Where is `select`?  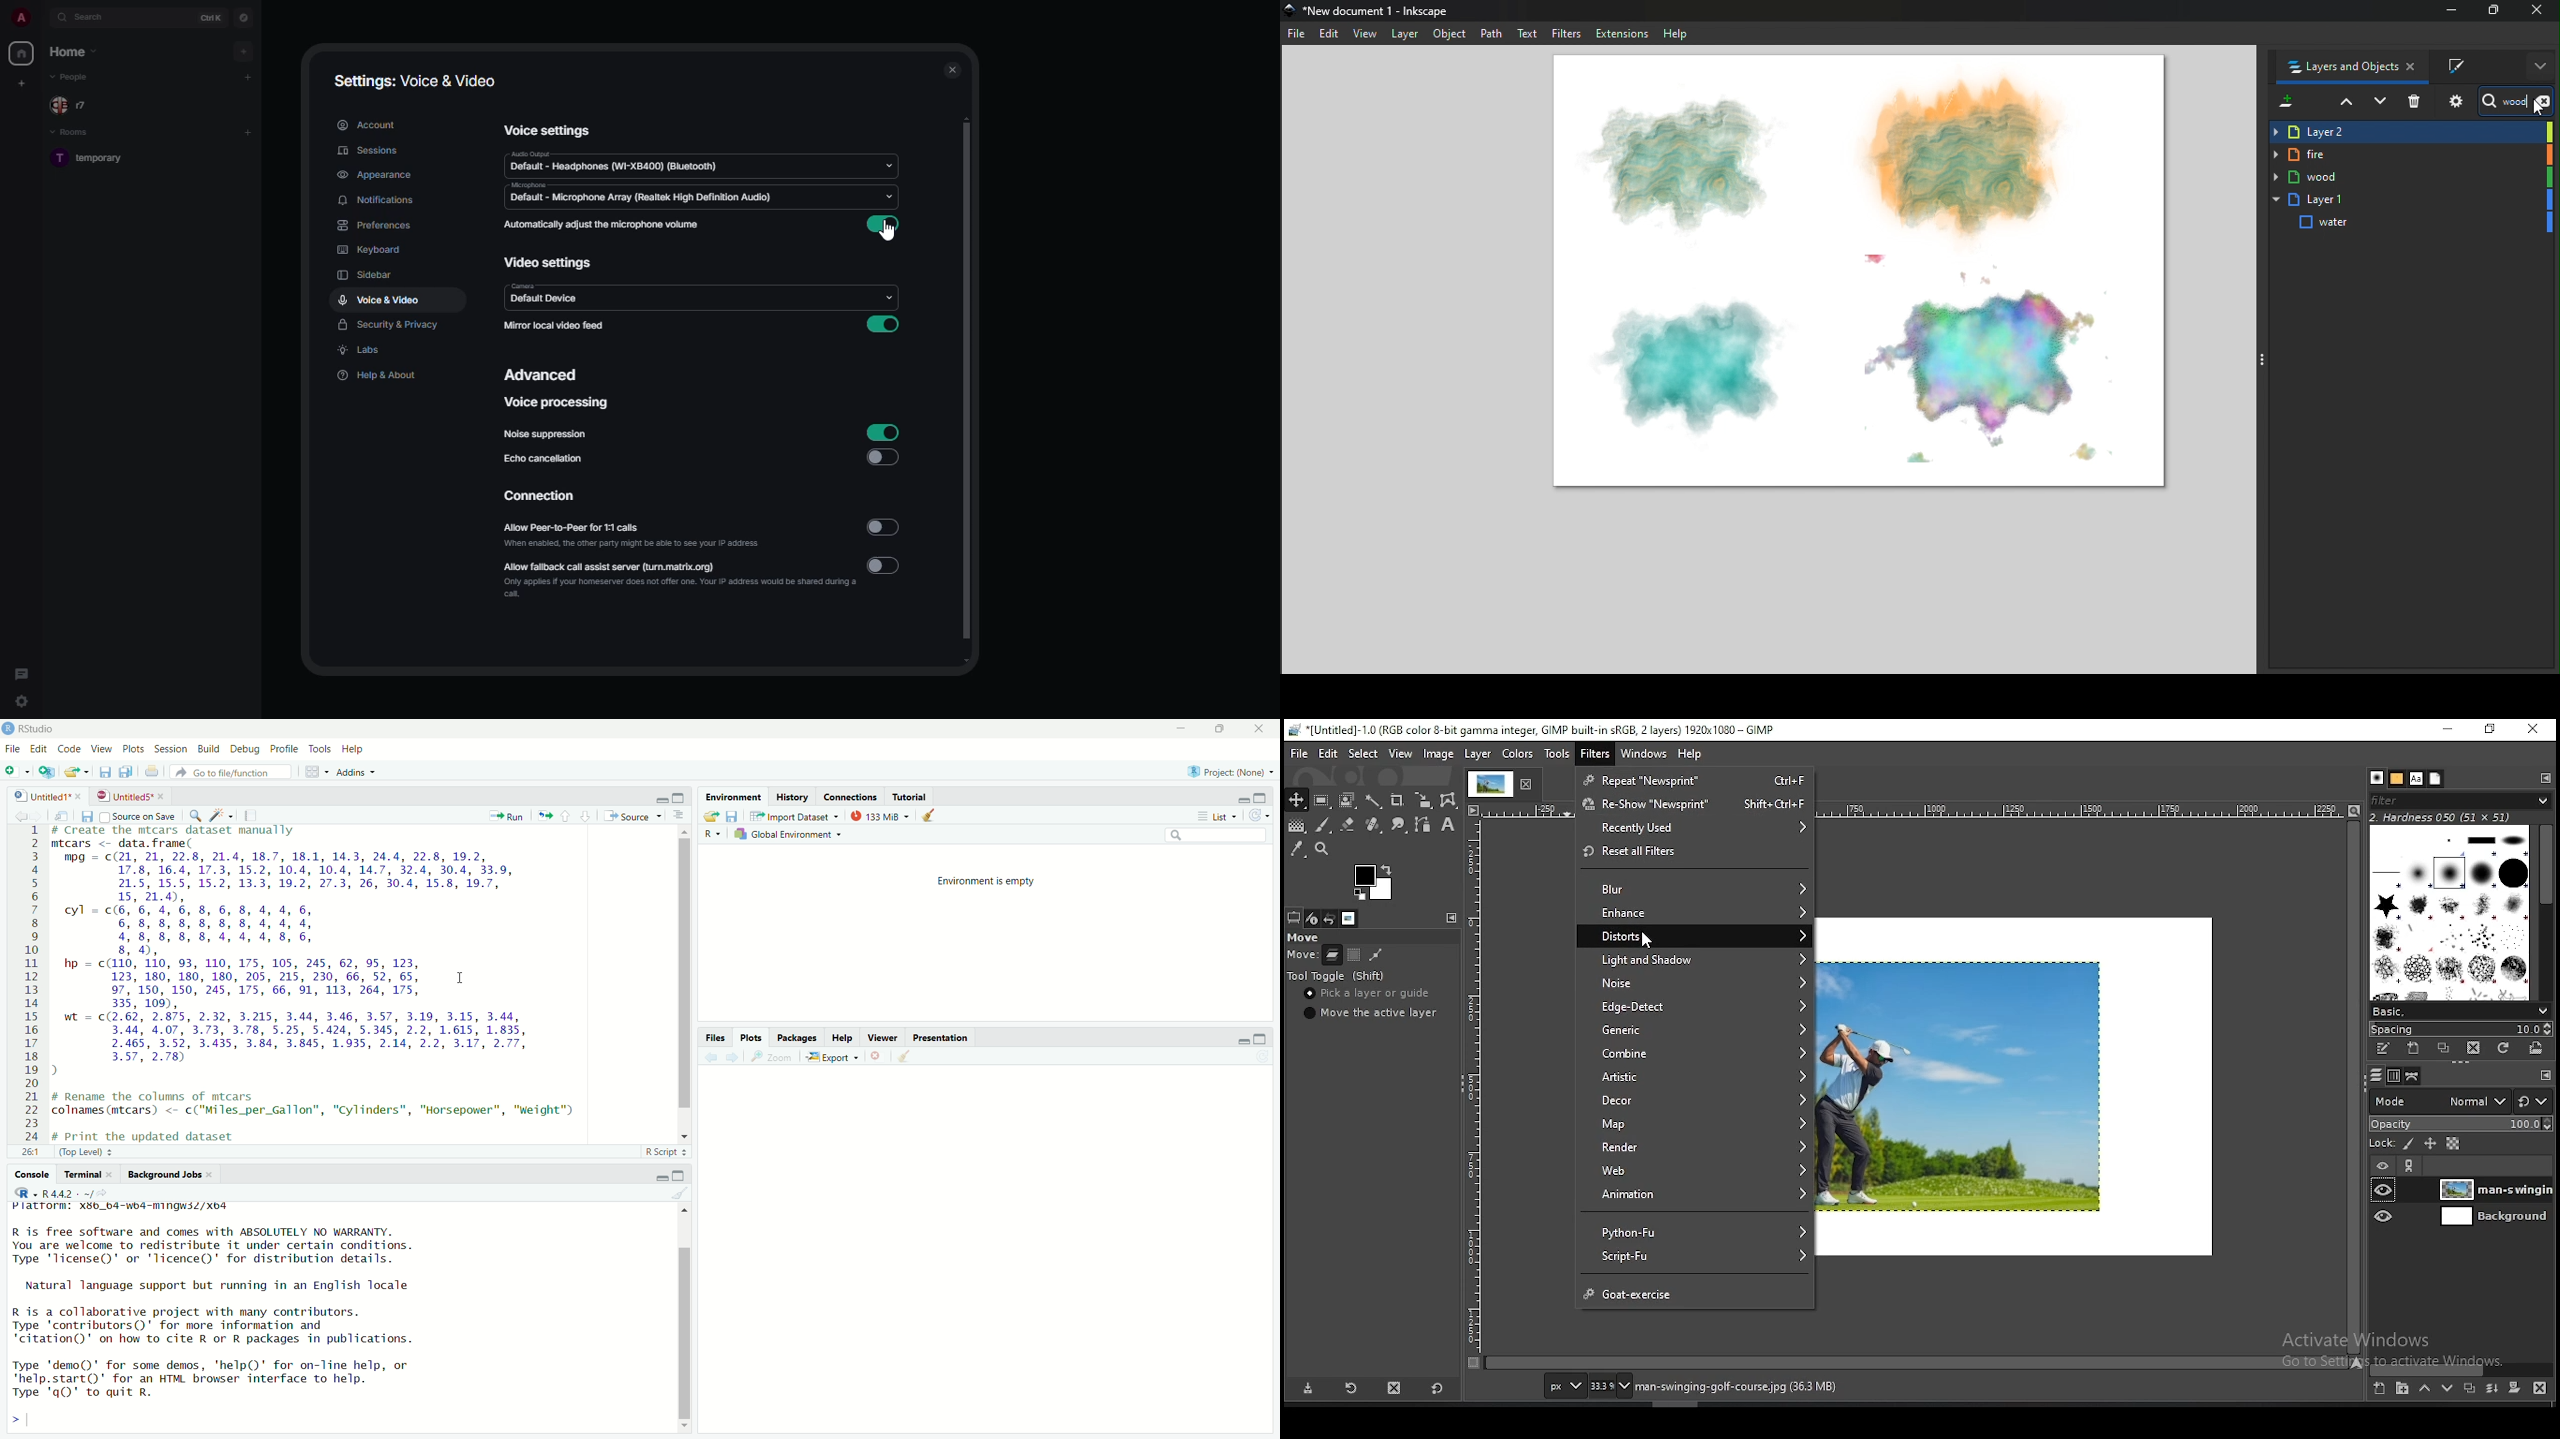
select is located at coordinates (1363, 754).